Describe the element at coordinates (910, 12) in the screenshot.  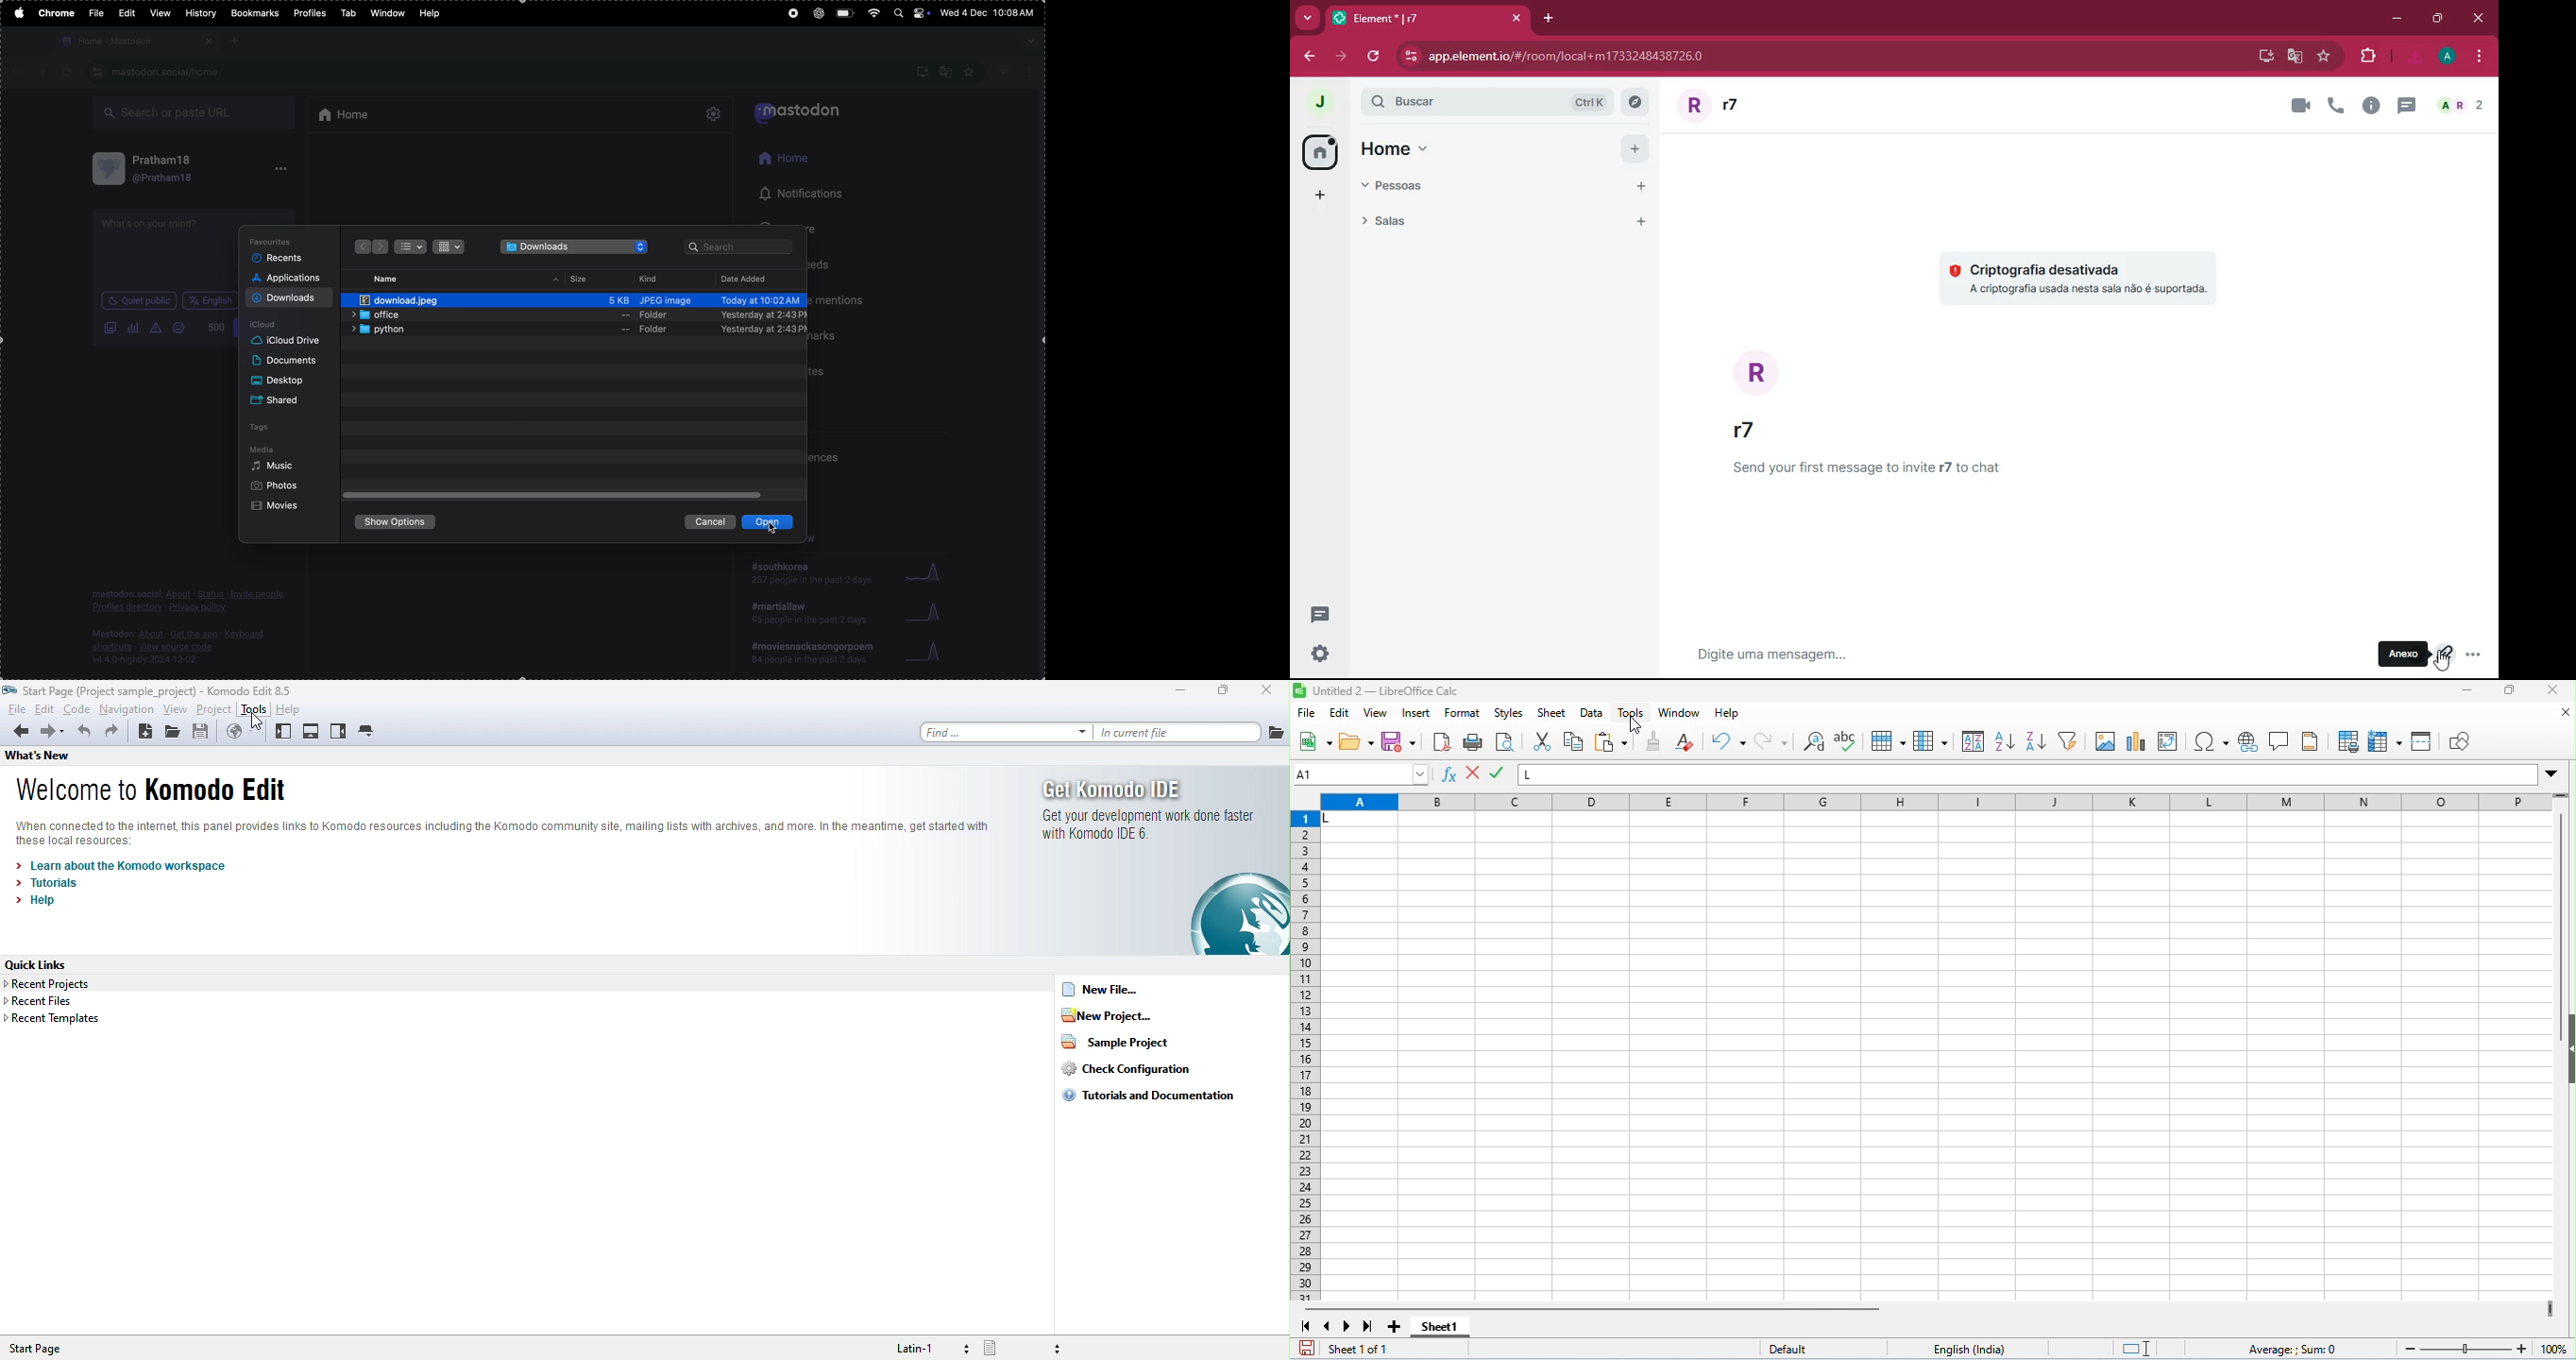
I see `apple widgets` at that location.